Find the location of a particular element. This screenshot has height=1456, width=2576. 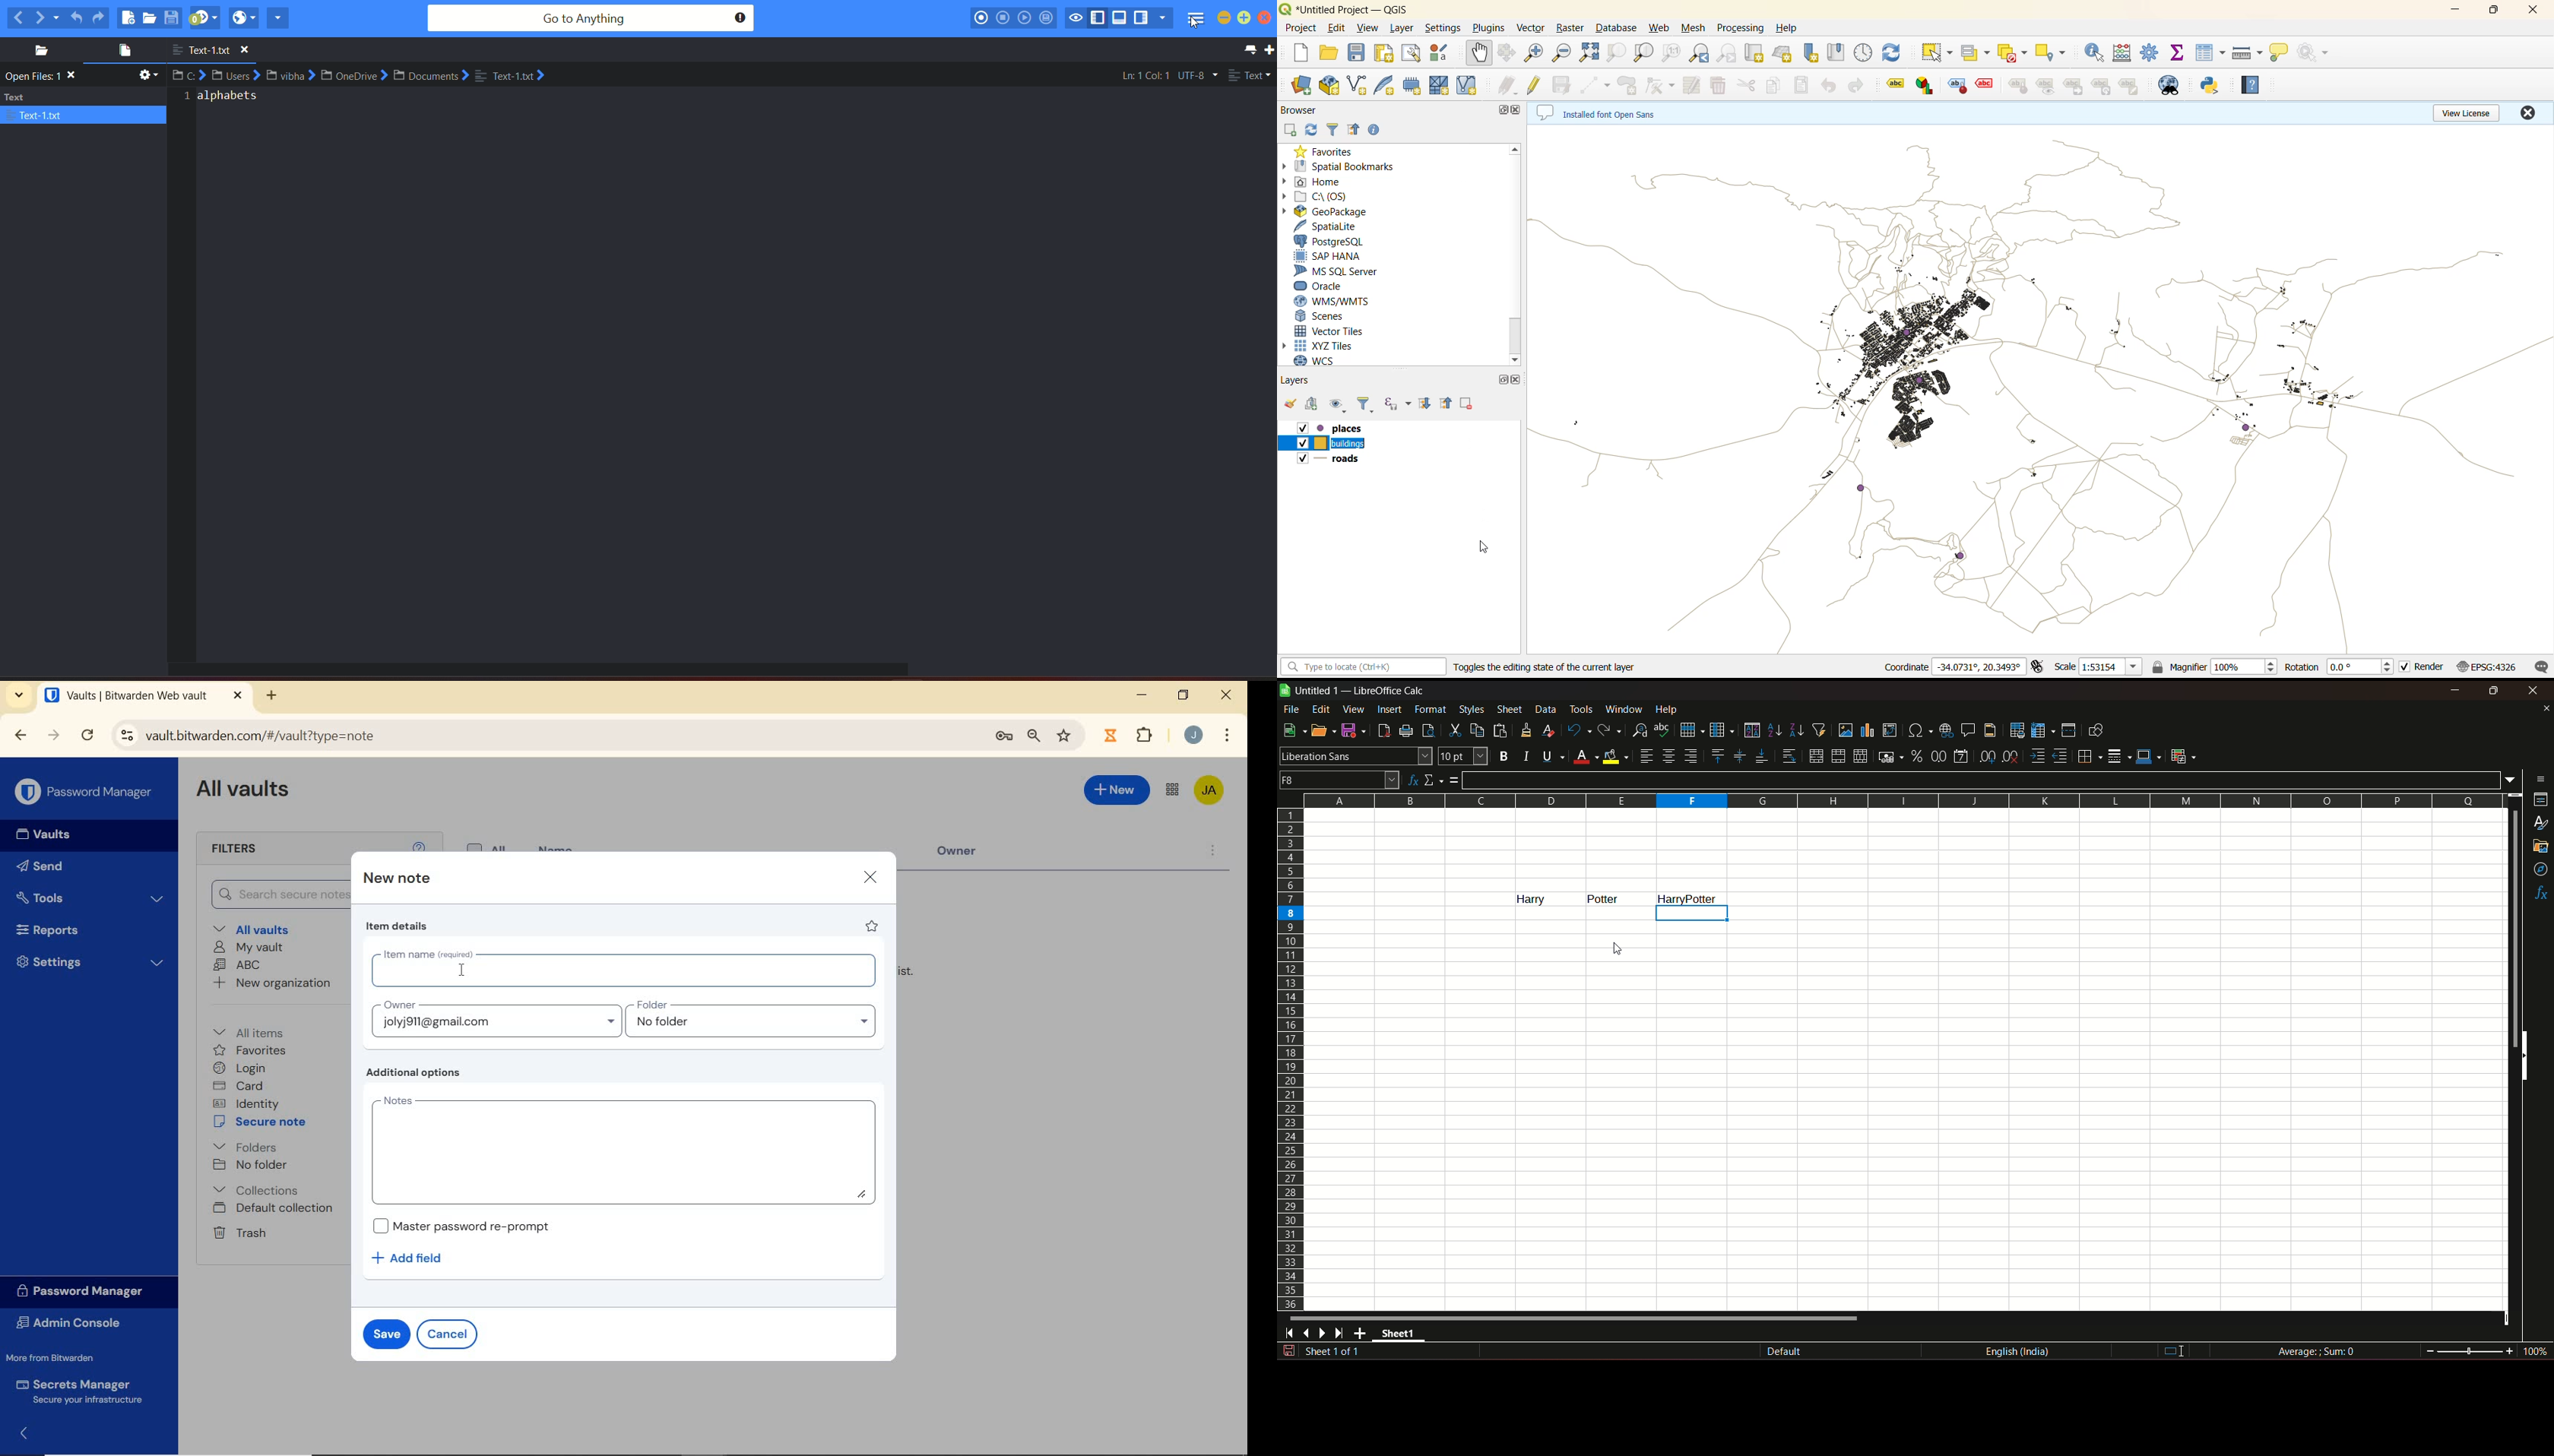

scale is located at coordinates (2110, 668).